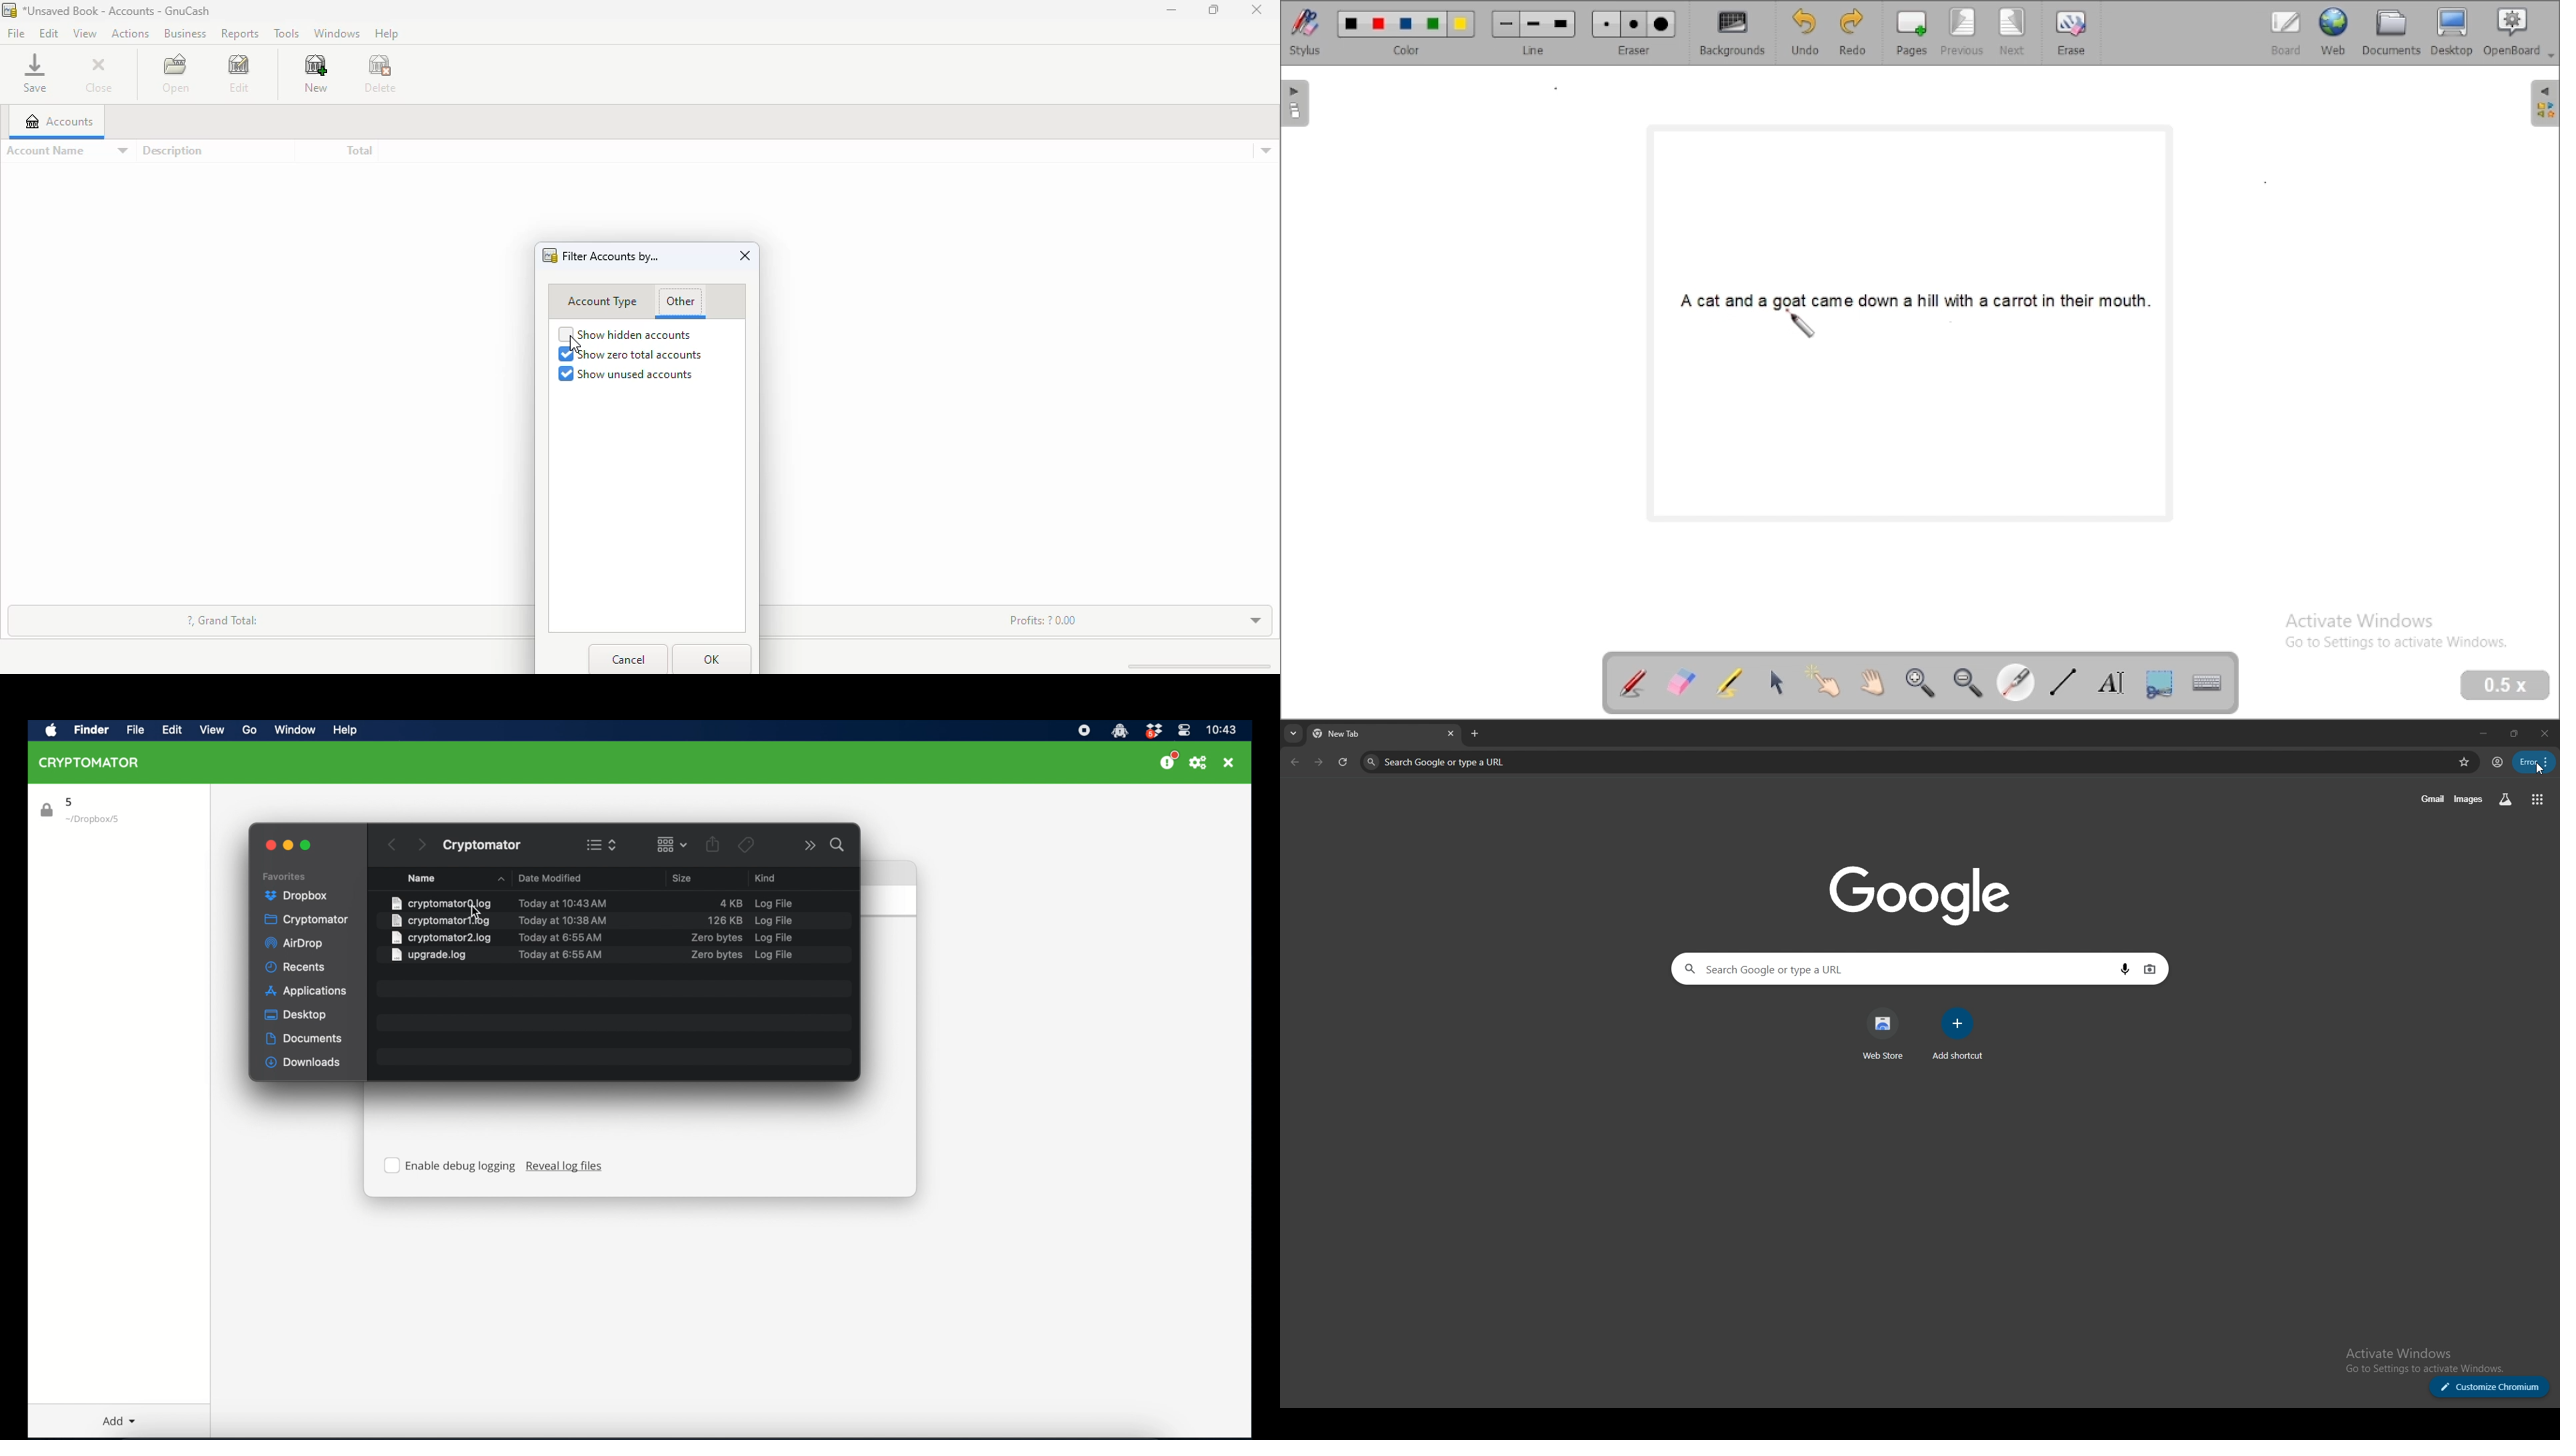 This screenshot has width=2576, height=1456. What do you see at coordinates (359, 151) in the screenshot?
I see `total` at bounding box center [359, 151].